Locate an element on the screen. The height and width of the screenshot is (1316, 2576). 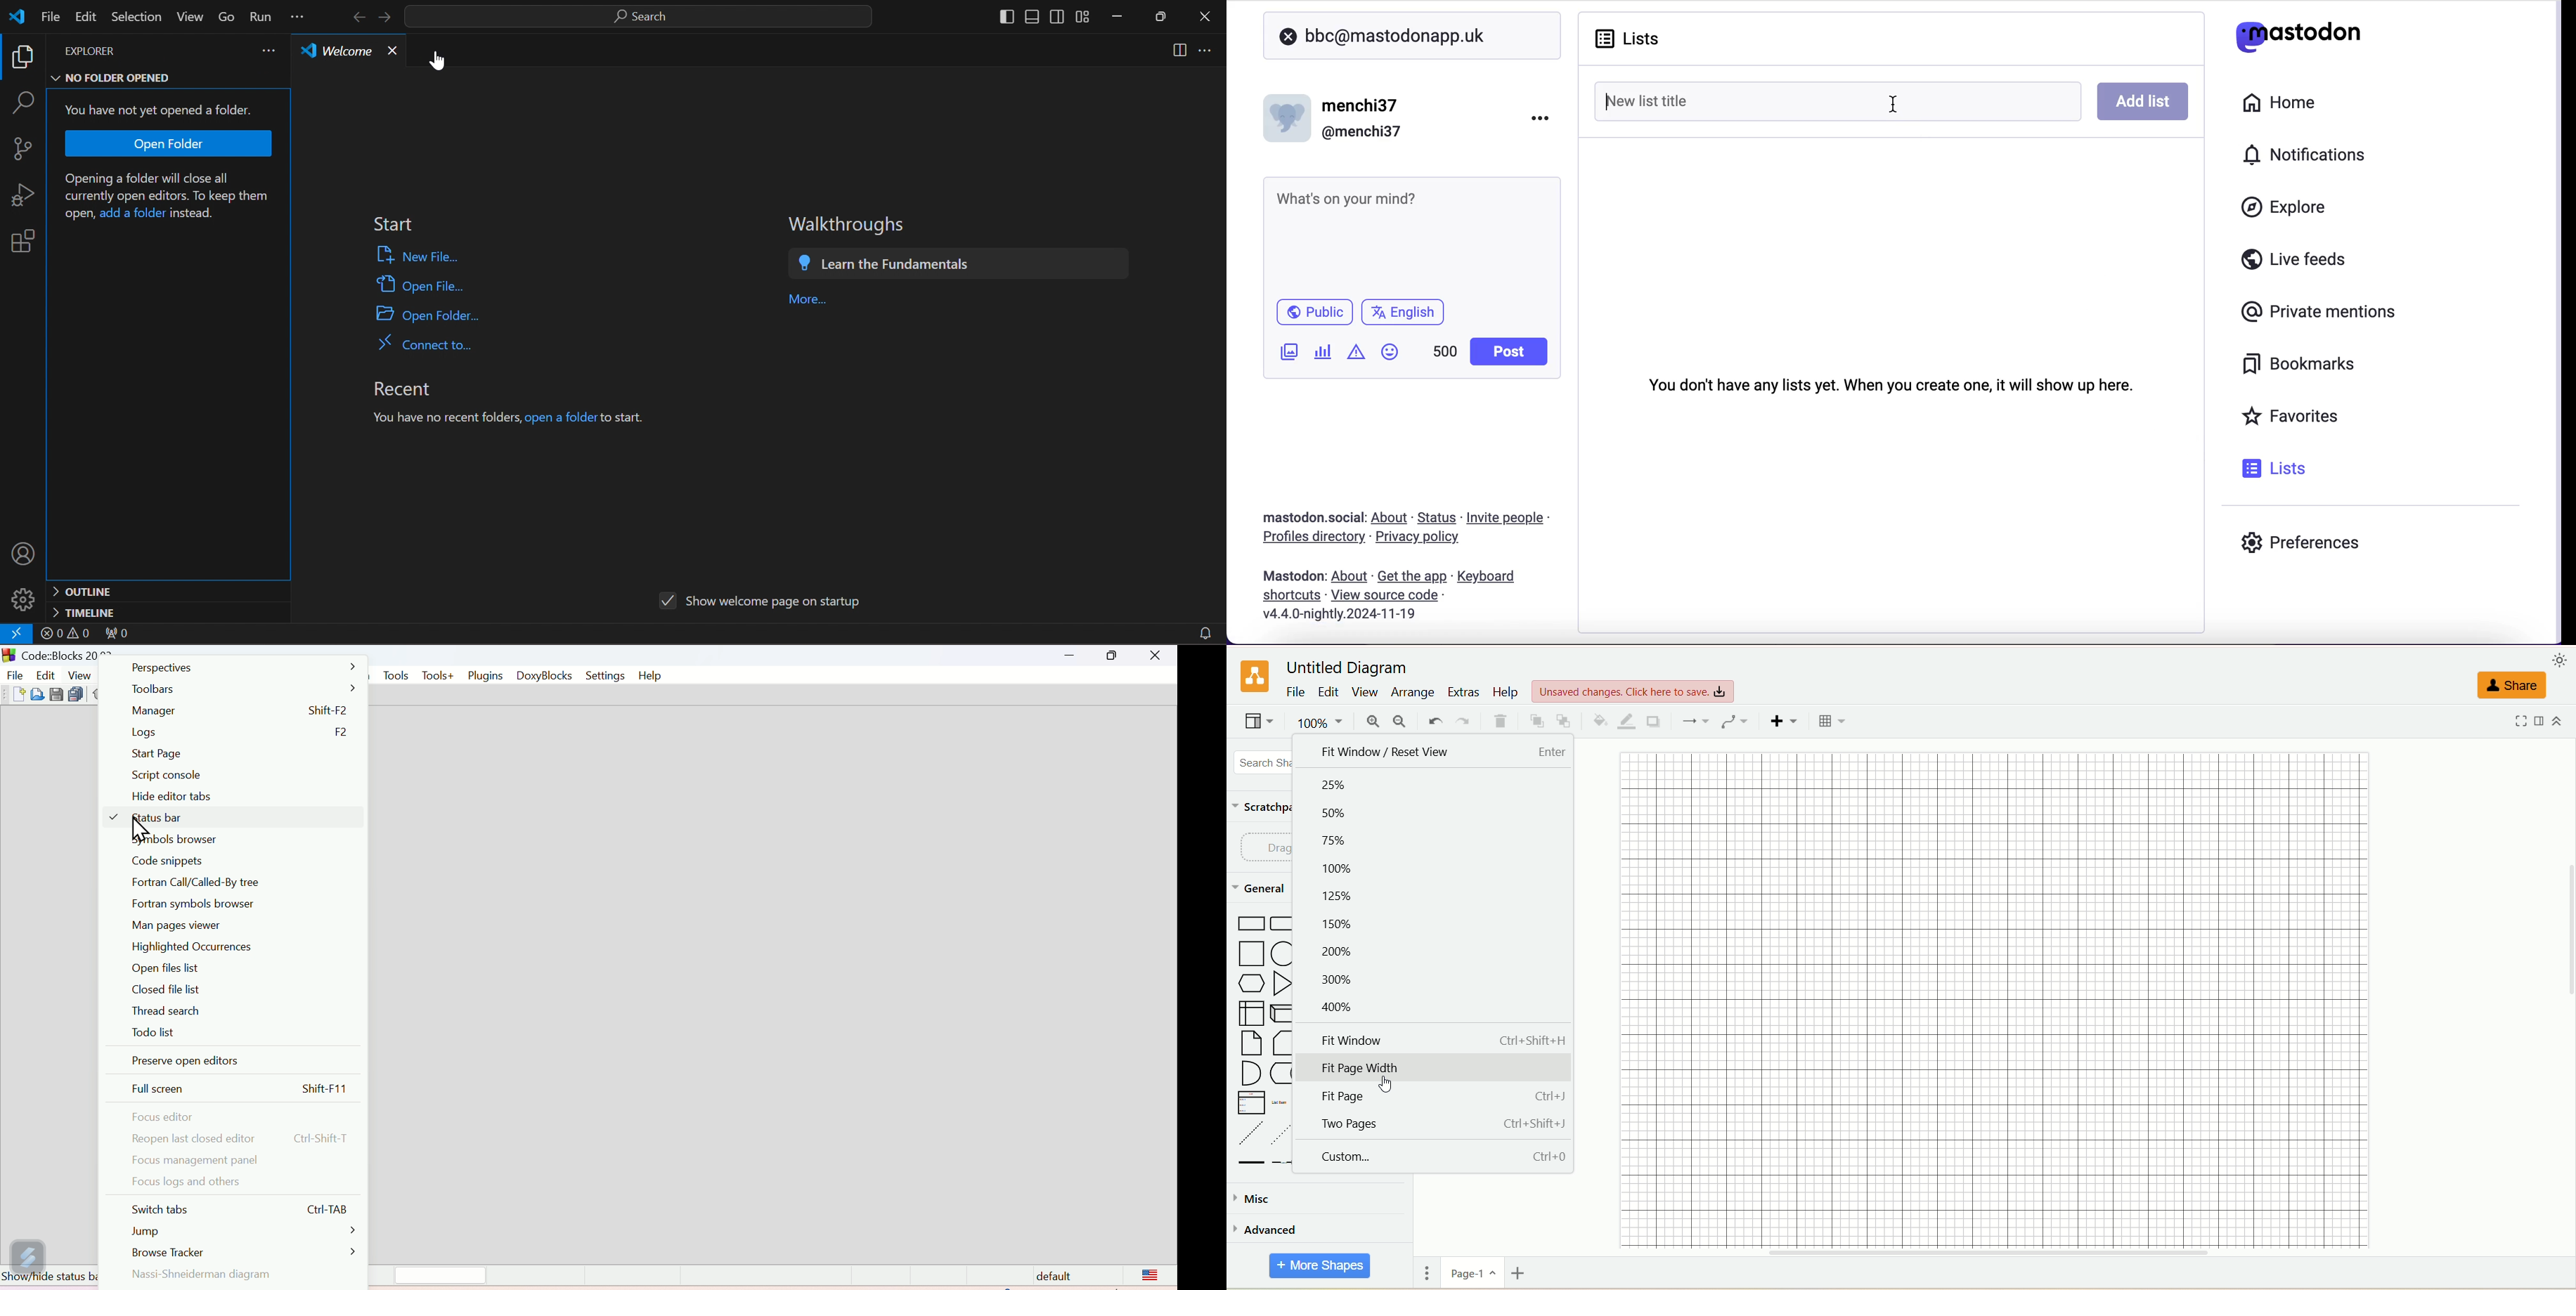
Close is located at coordinates (1152, 656).